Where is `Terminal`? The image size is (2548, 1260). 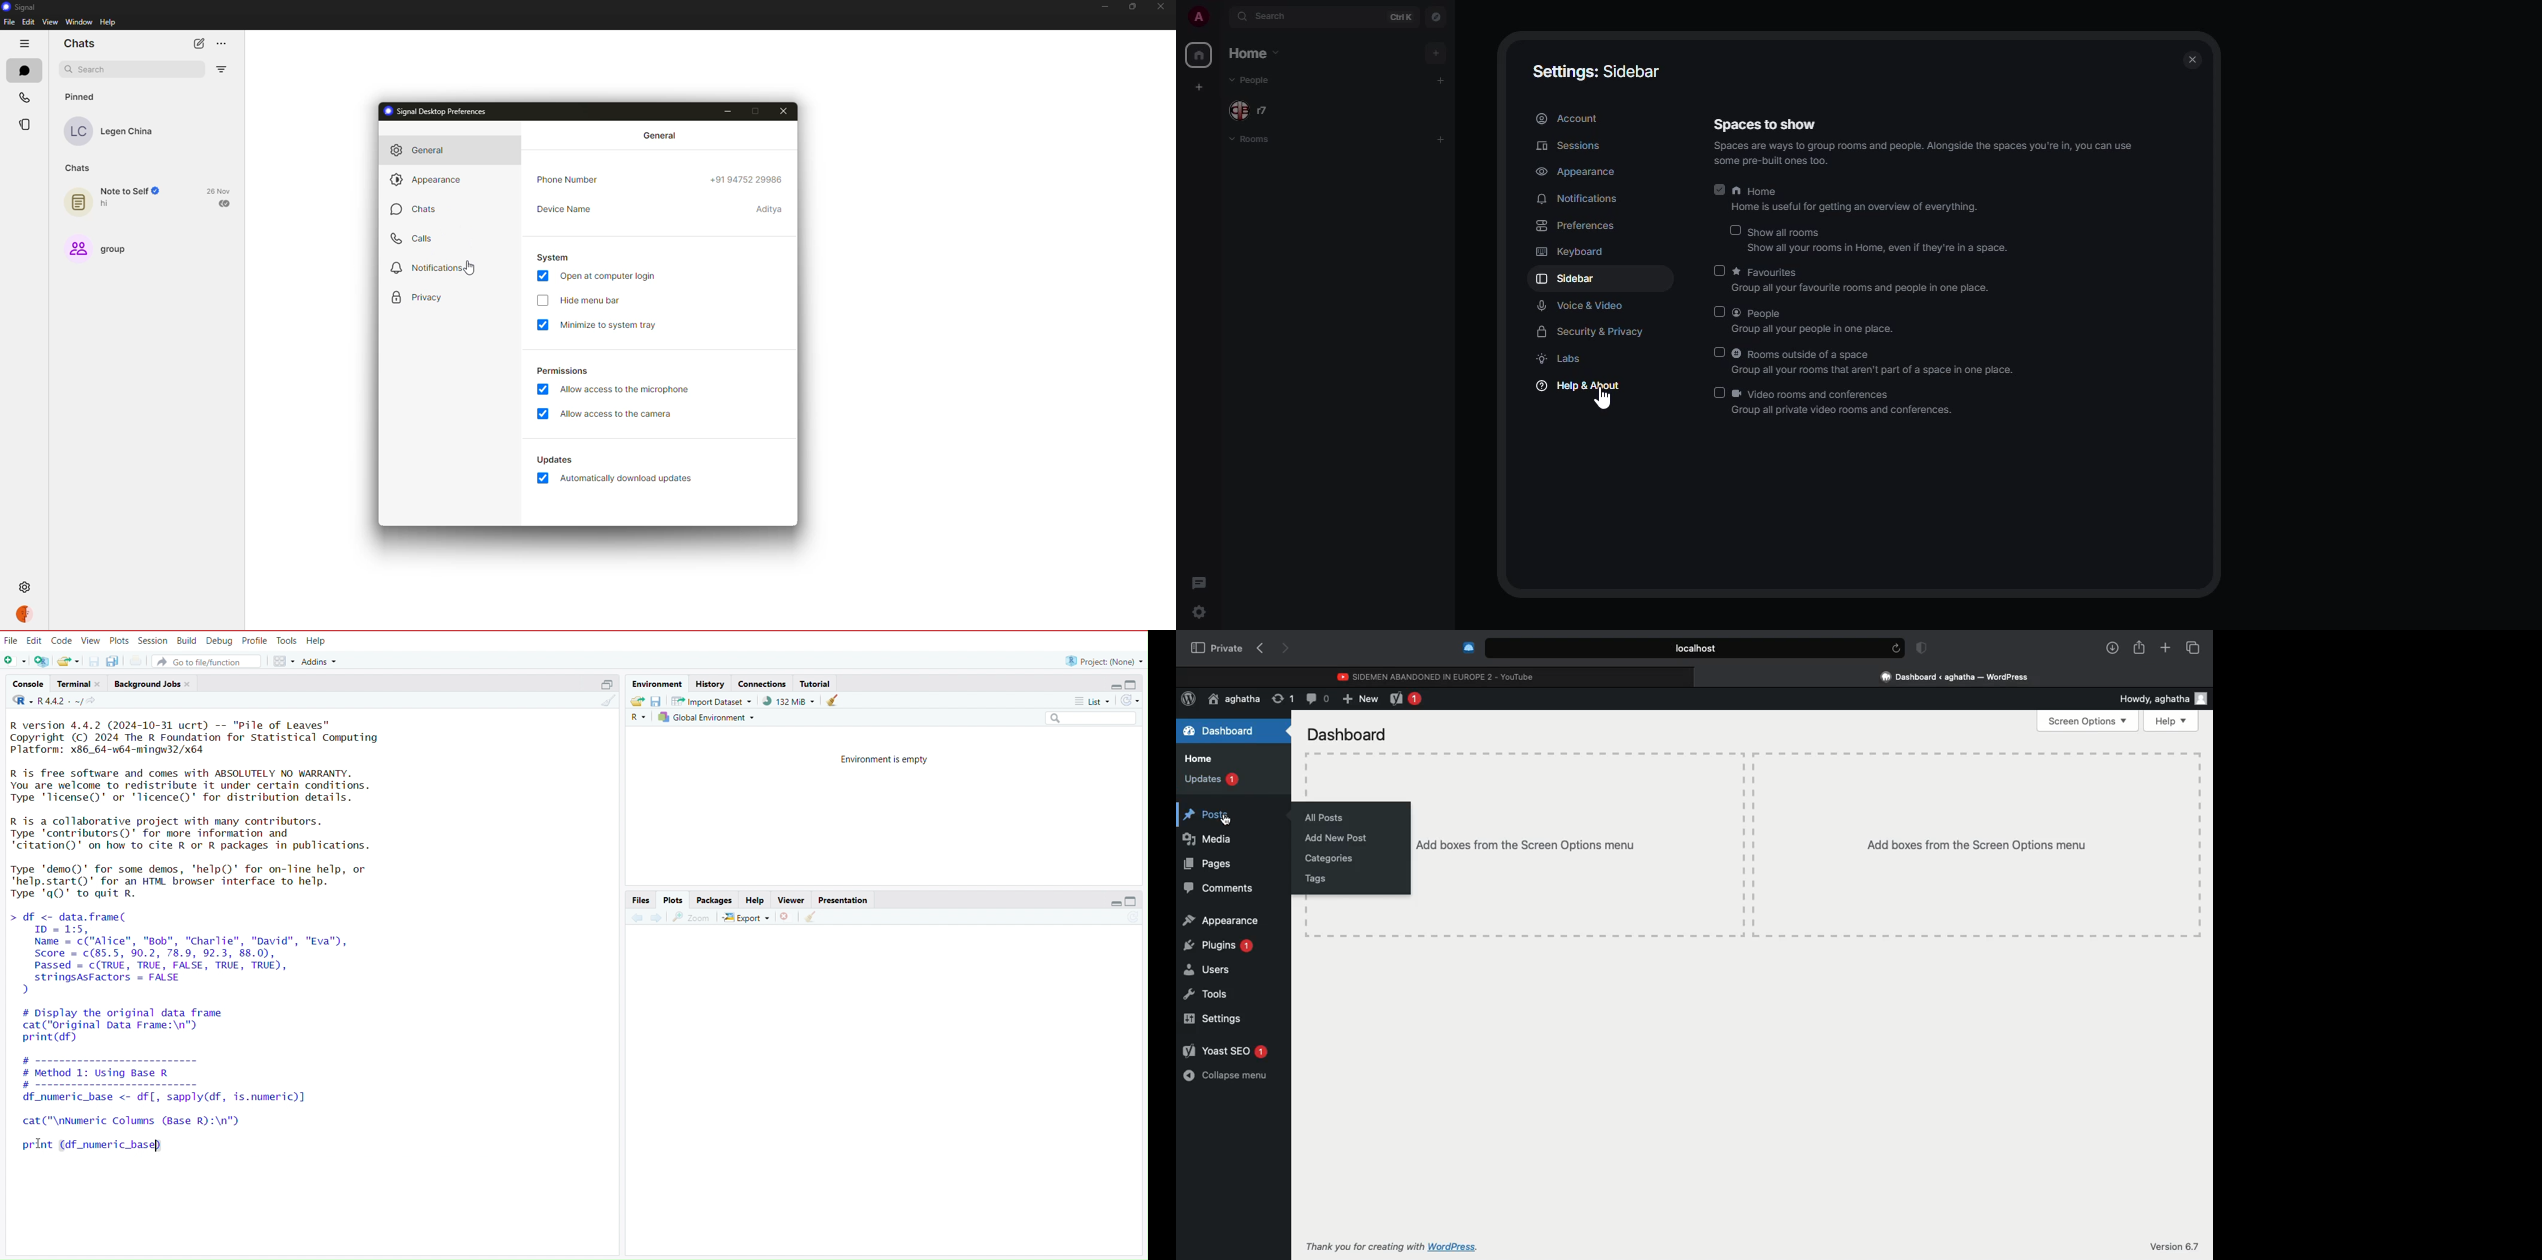
Terminal is located at coordinates (71, 682).